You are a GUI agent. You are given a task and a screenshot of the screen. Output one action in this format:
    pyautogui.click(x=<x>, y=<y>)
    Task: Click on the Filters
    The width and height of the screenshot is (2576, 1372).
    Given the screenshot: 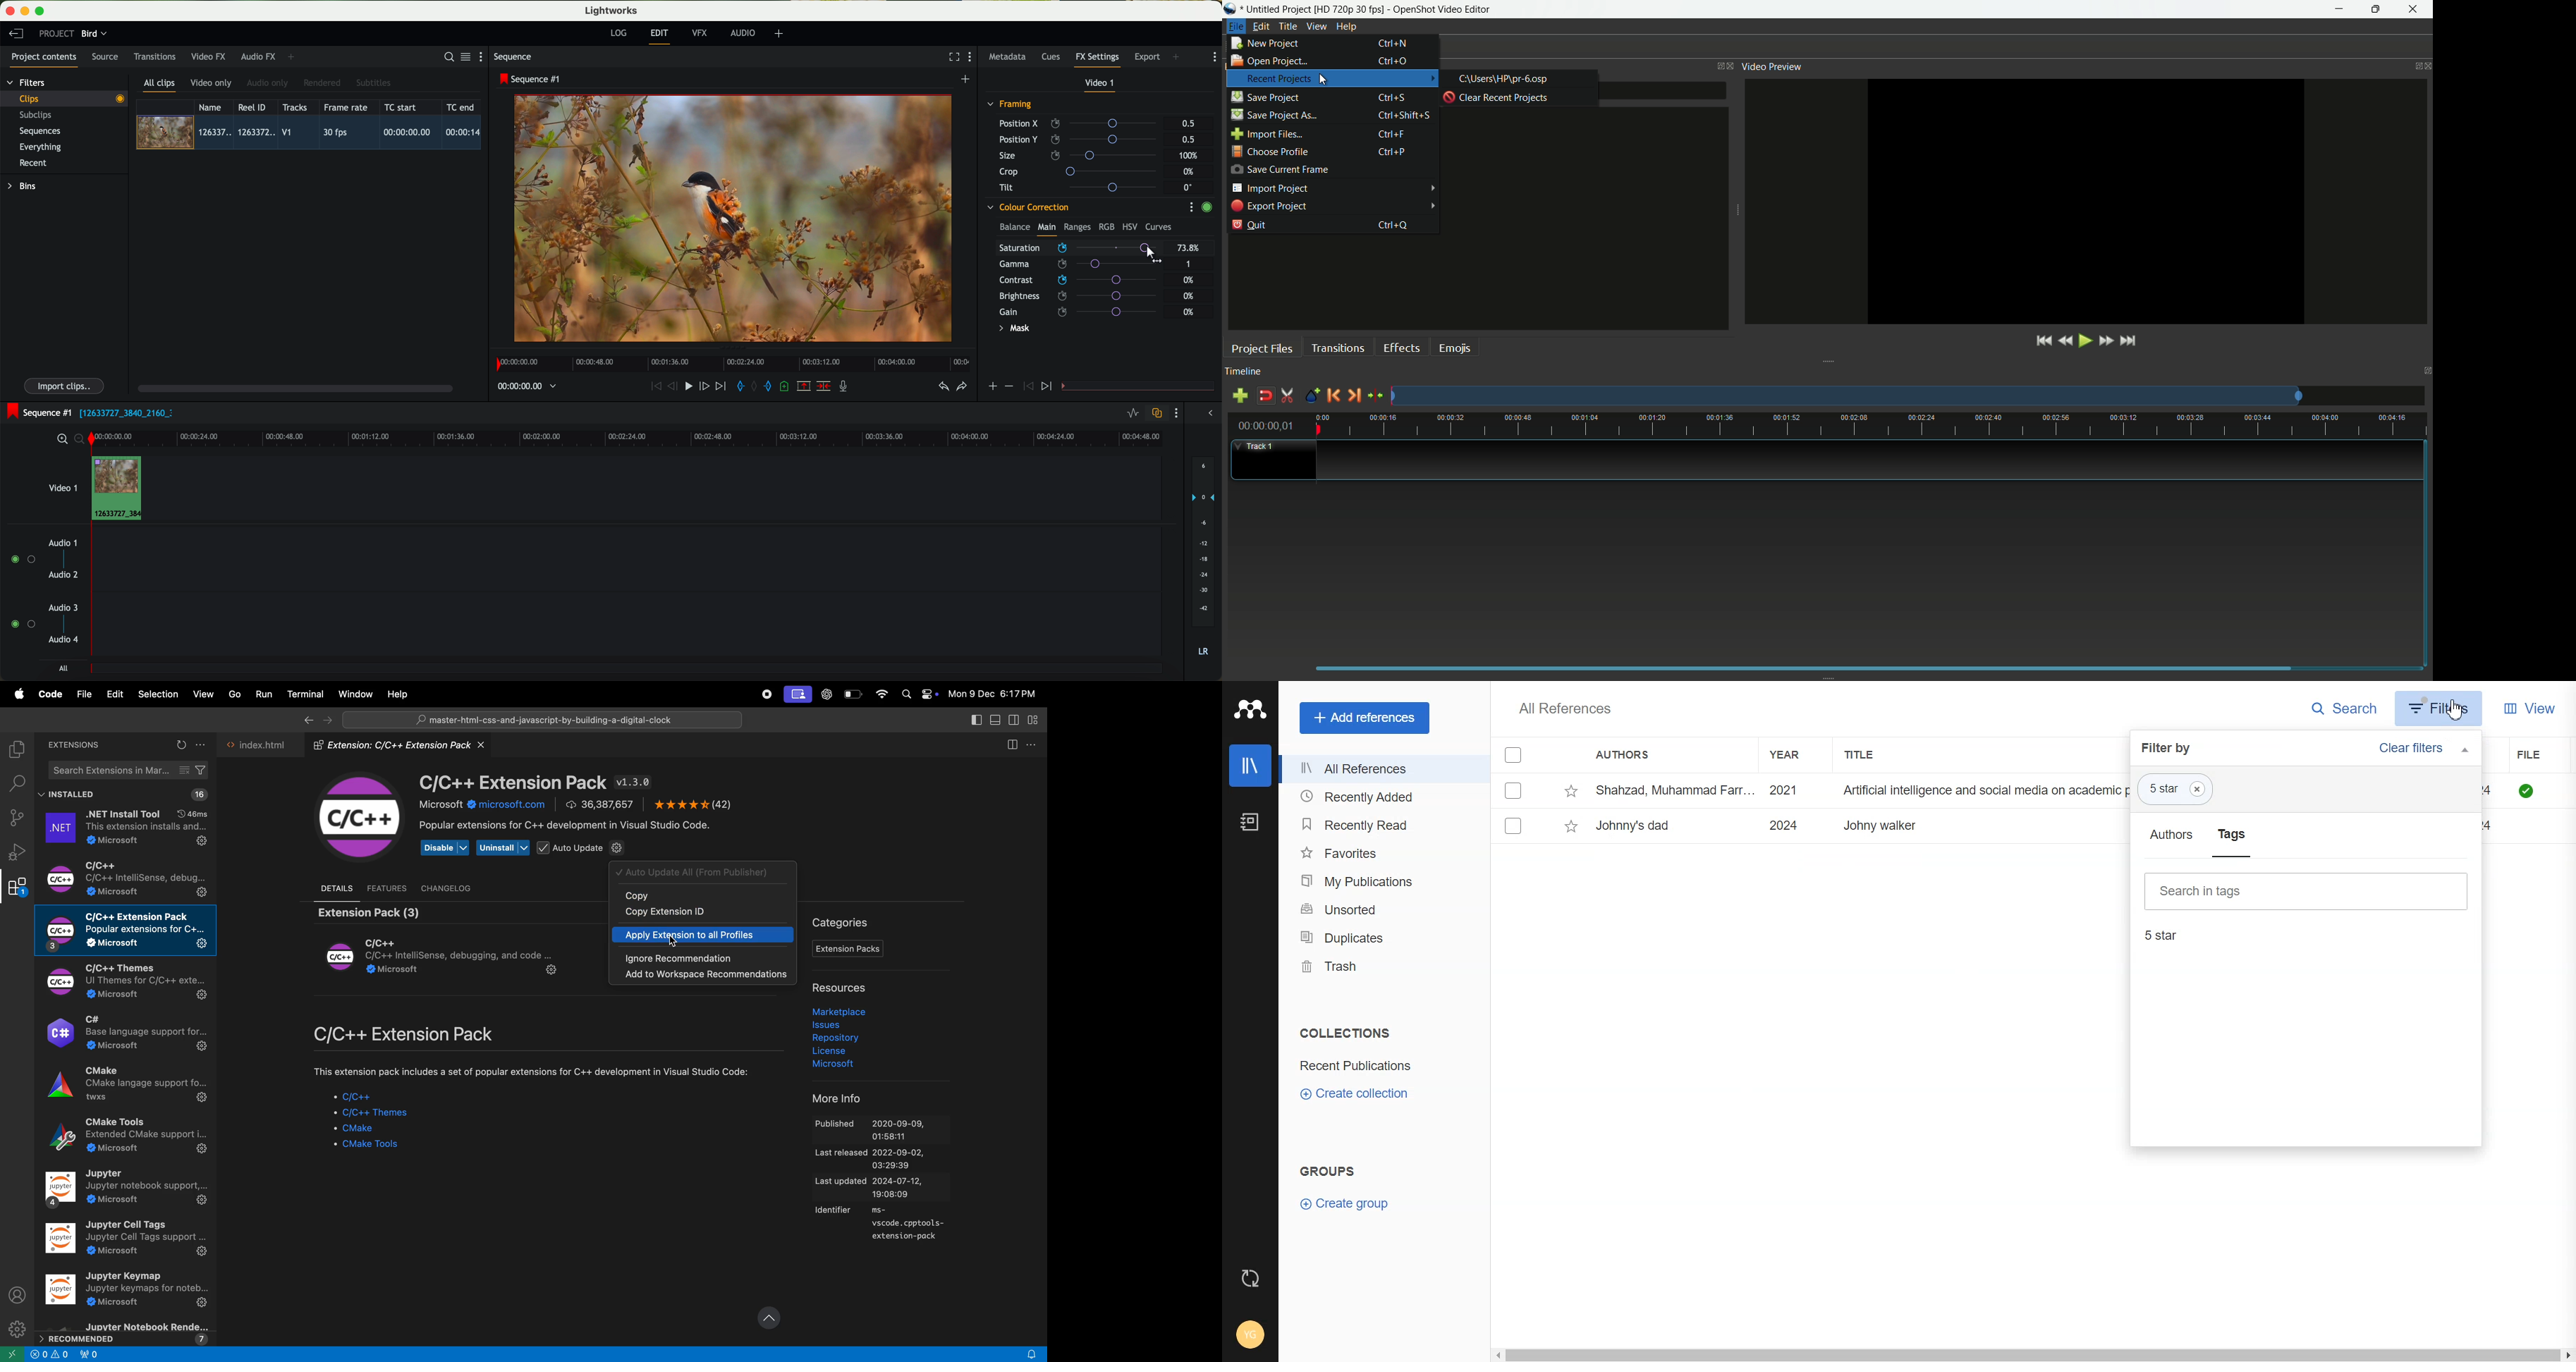 What is the action you would take?
    pyautogui.click(x=2440, y=708)
    